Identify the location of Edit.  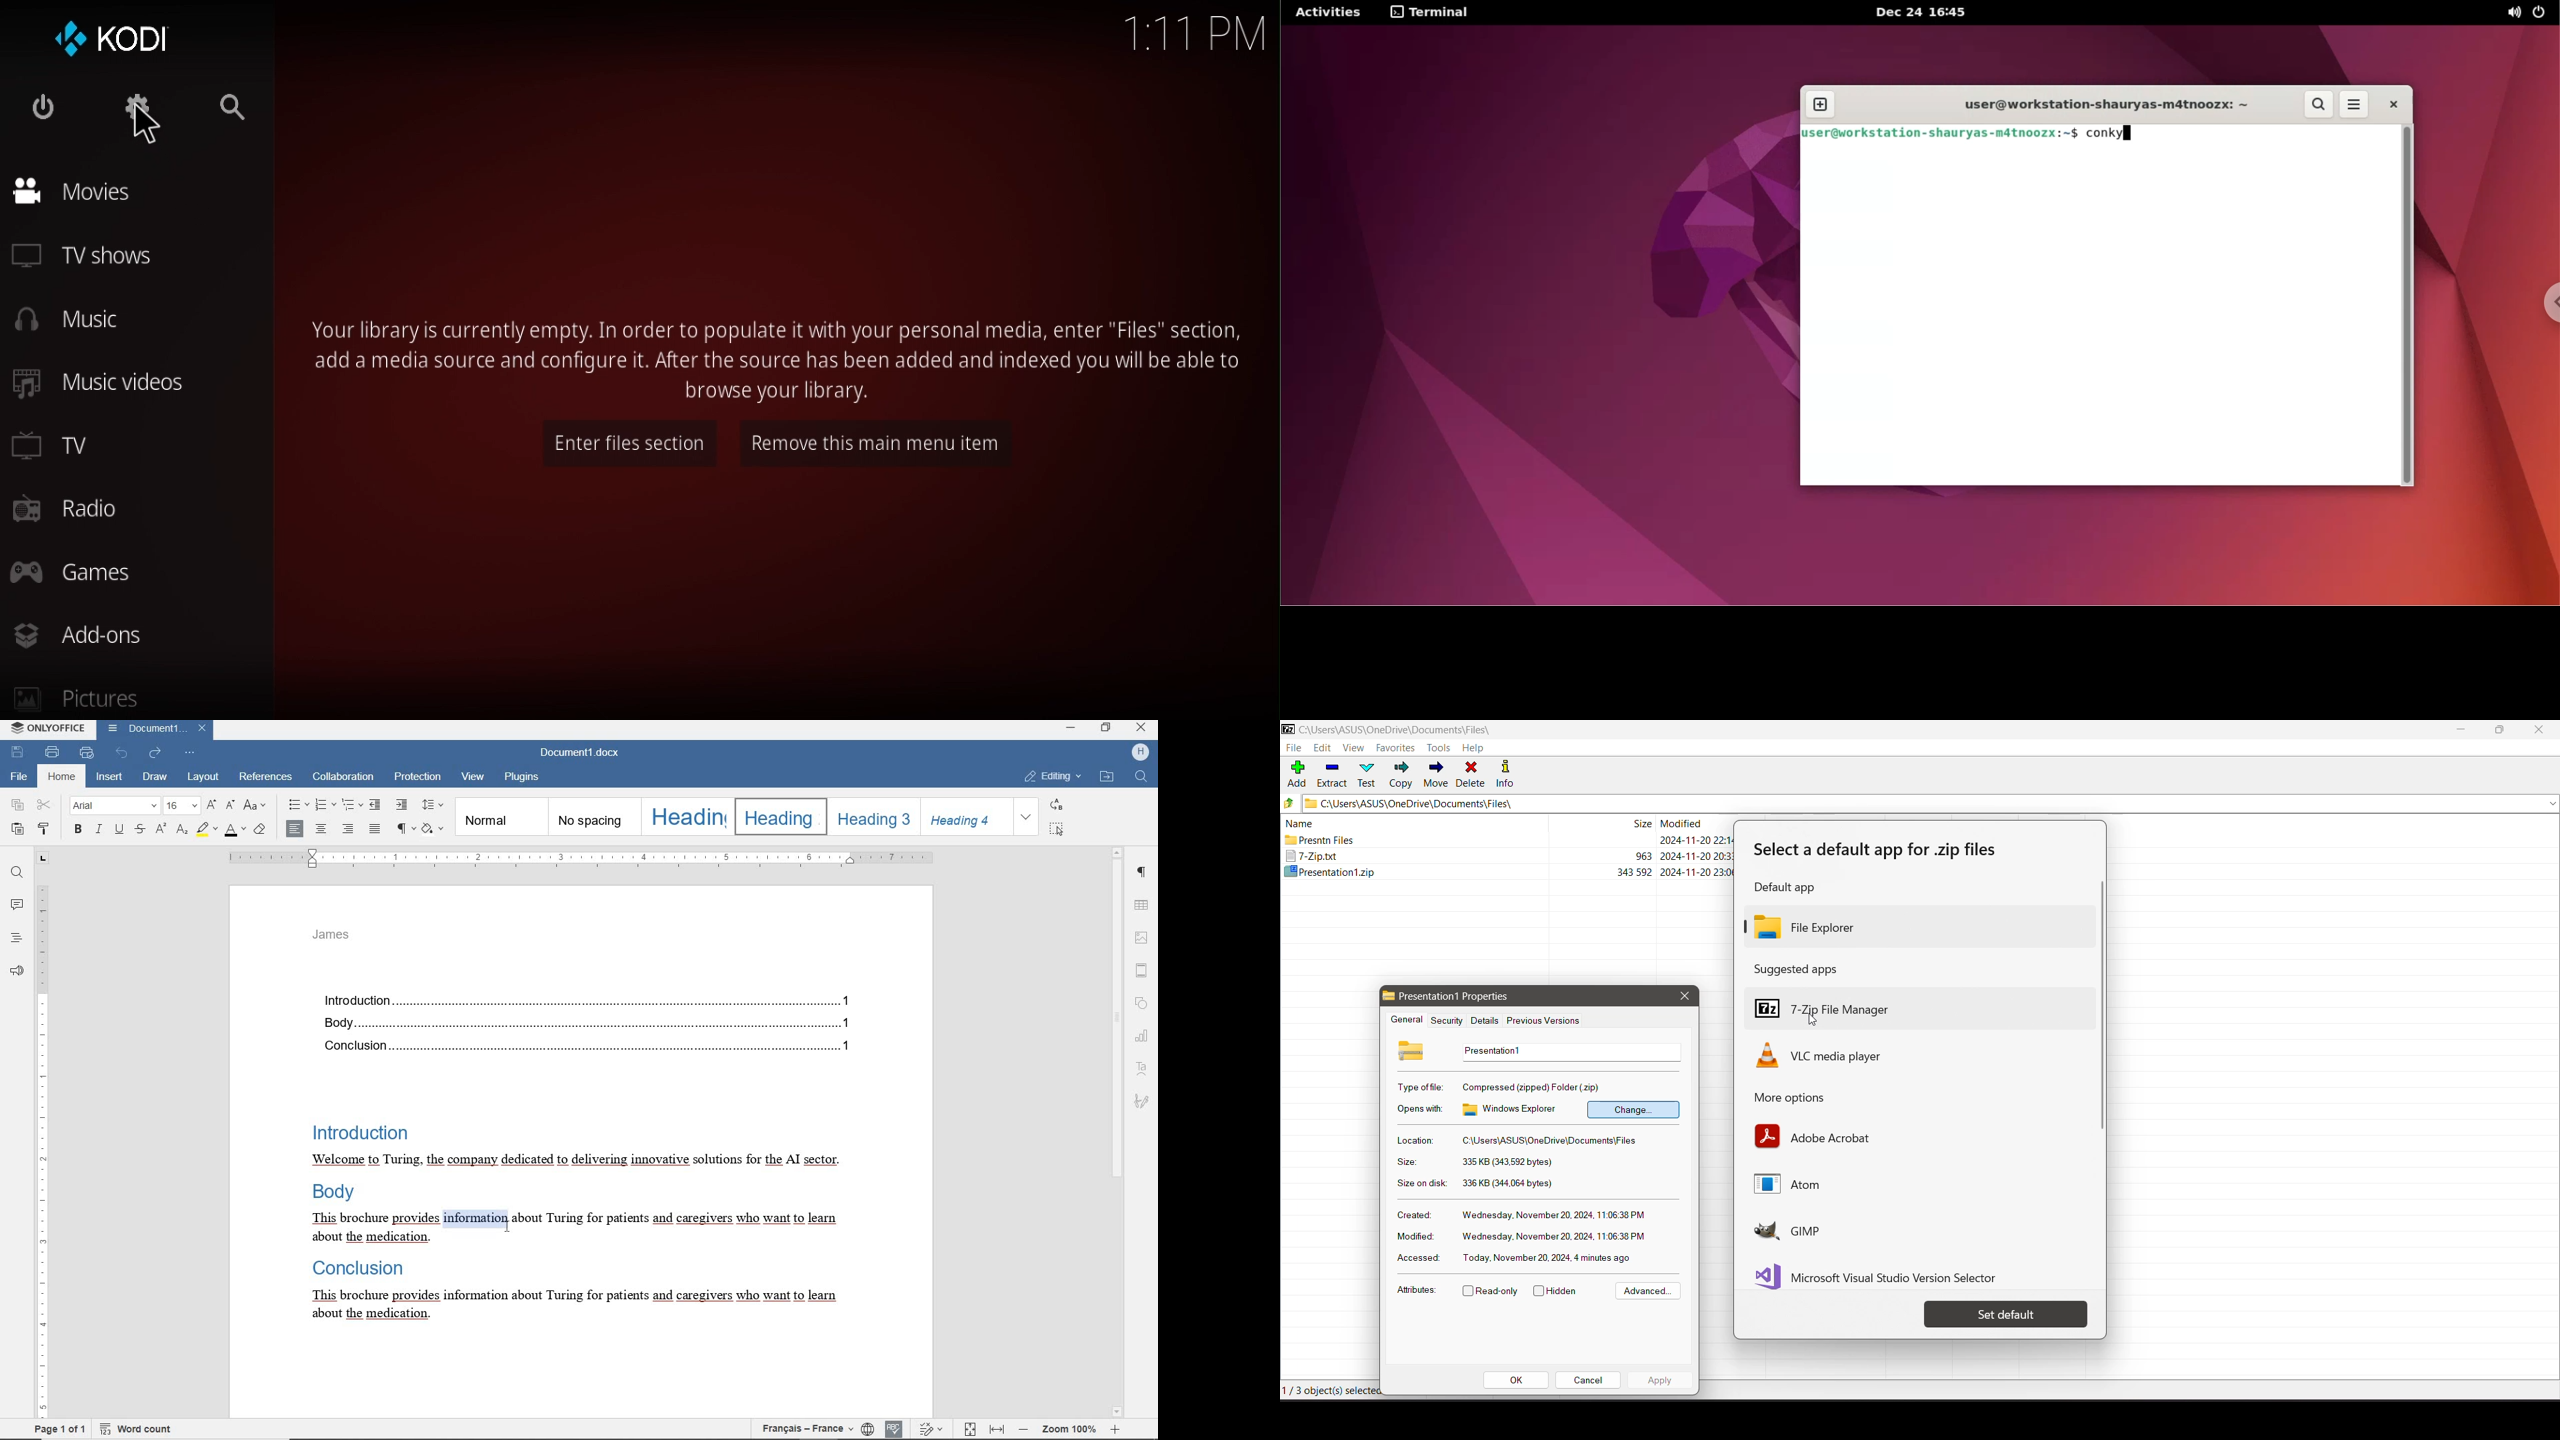
(1324, 749).